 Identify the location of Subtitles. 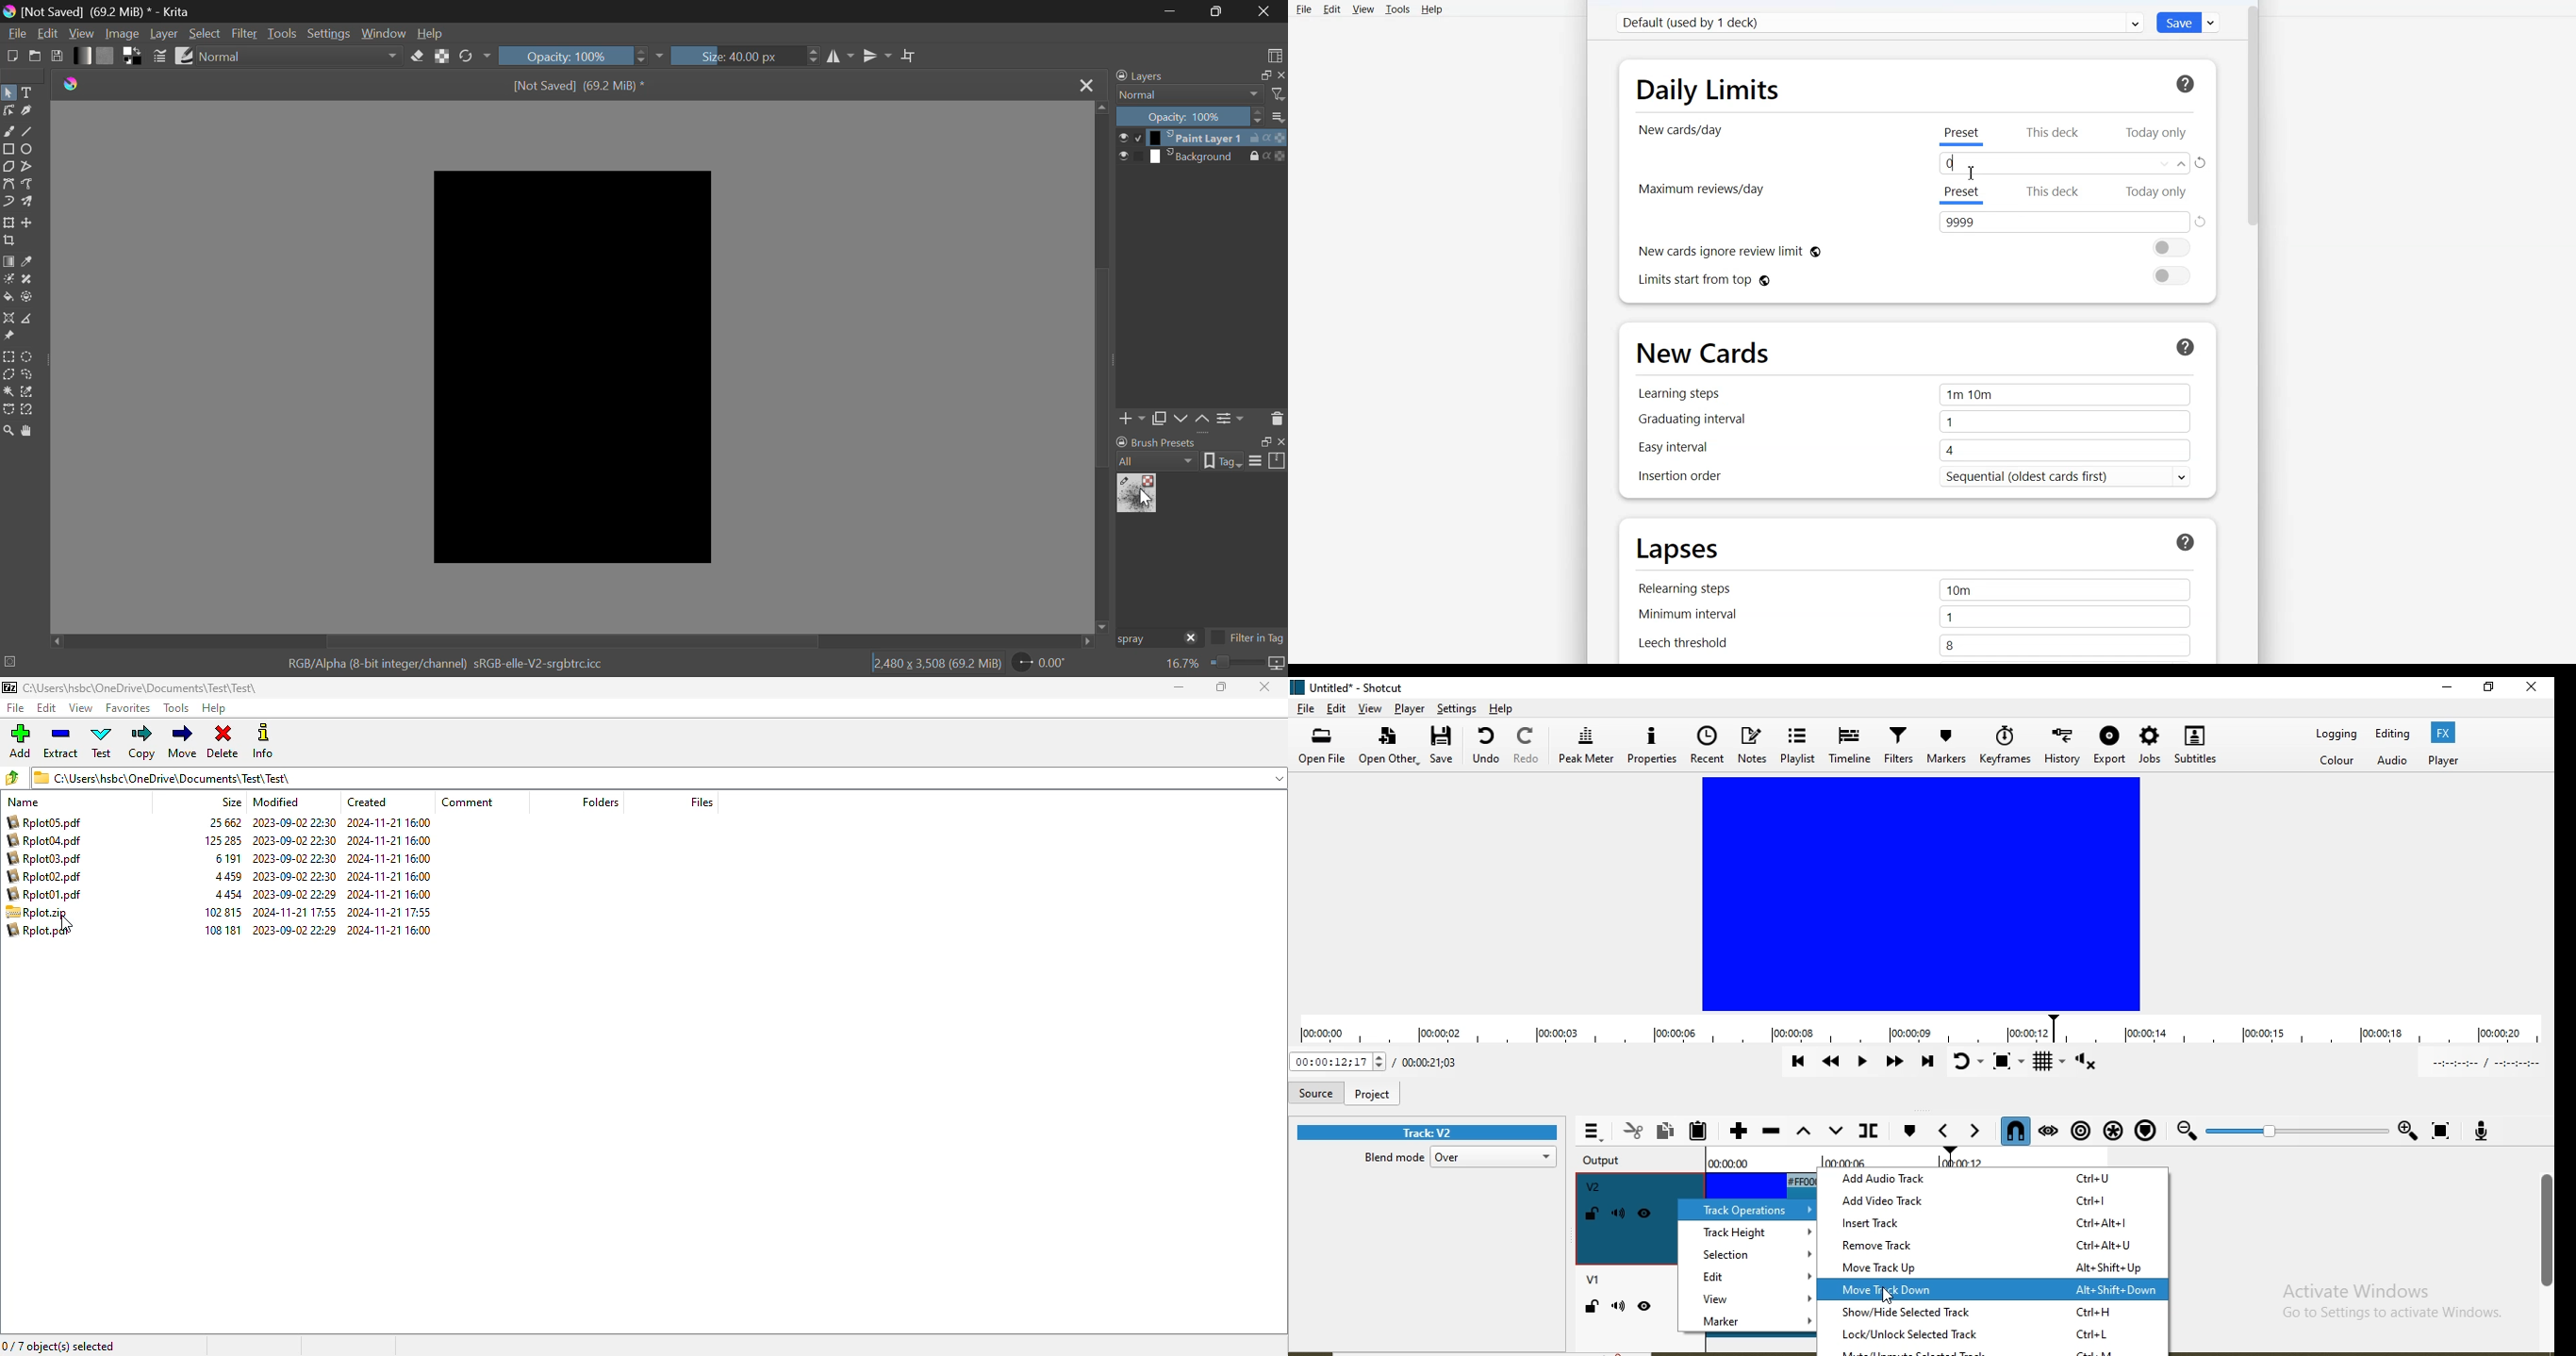
(2199, 748).